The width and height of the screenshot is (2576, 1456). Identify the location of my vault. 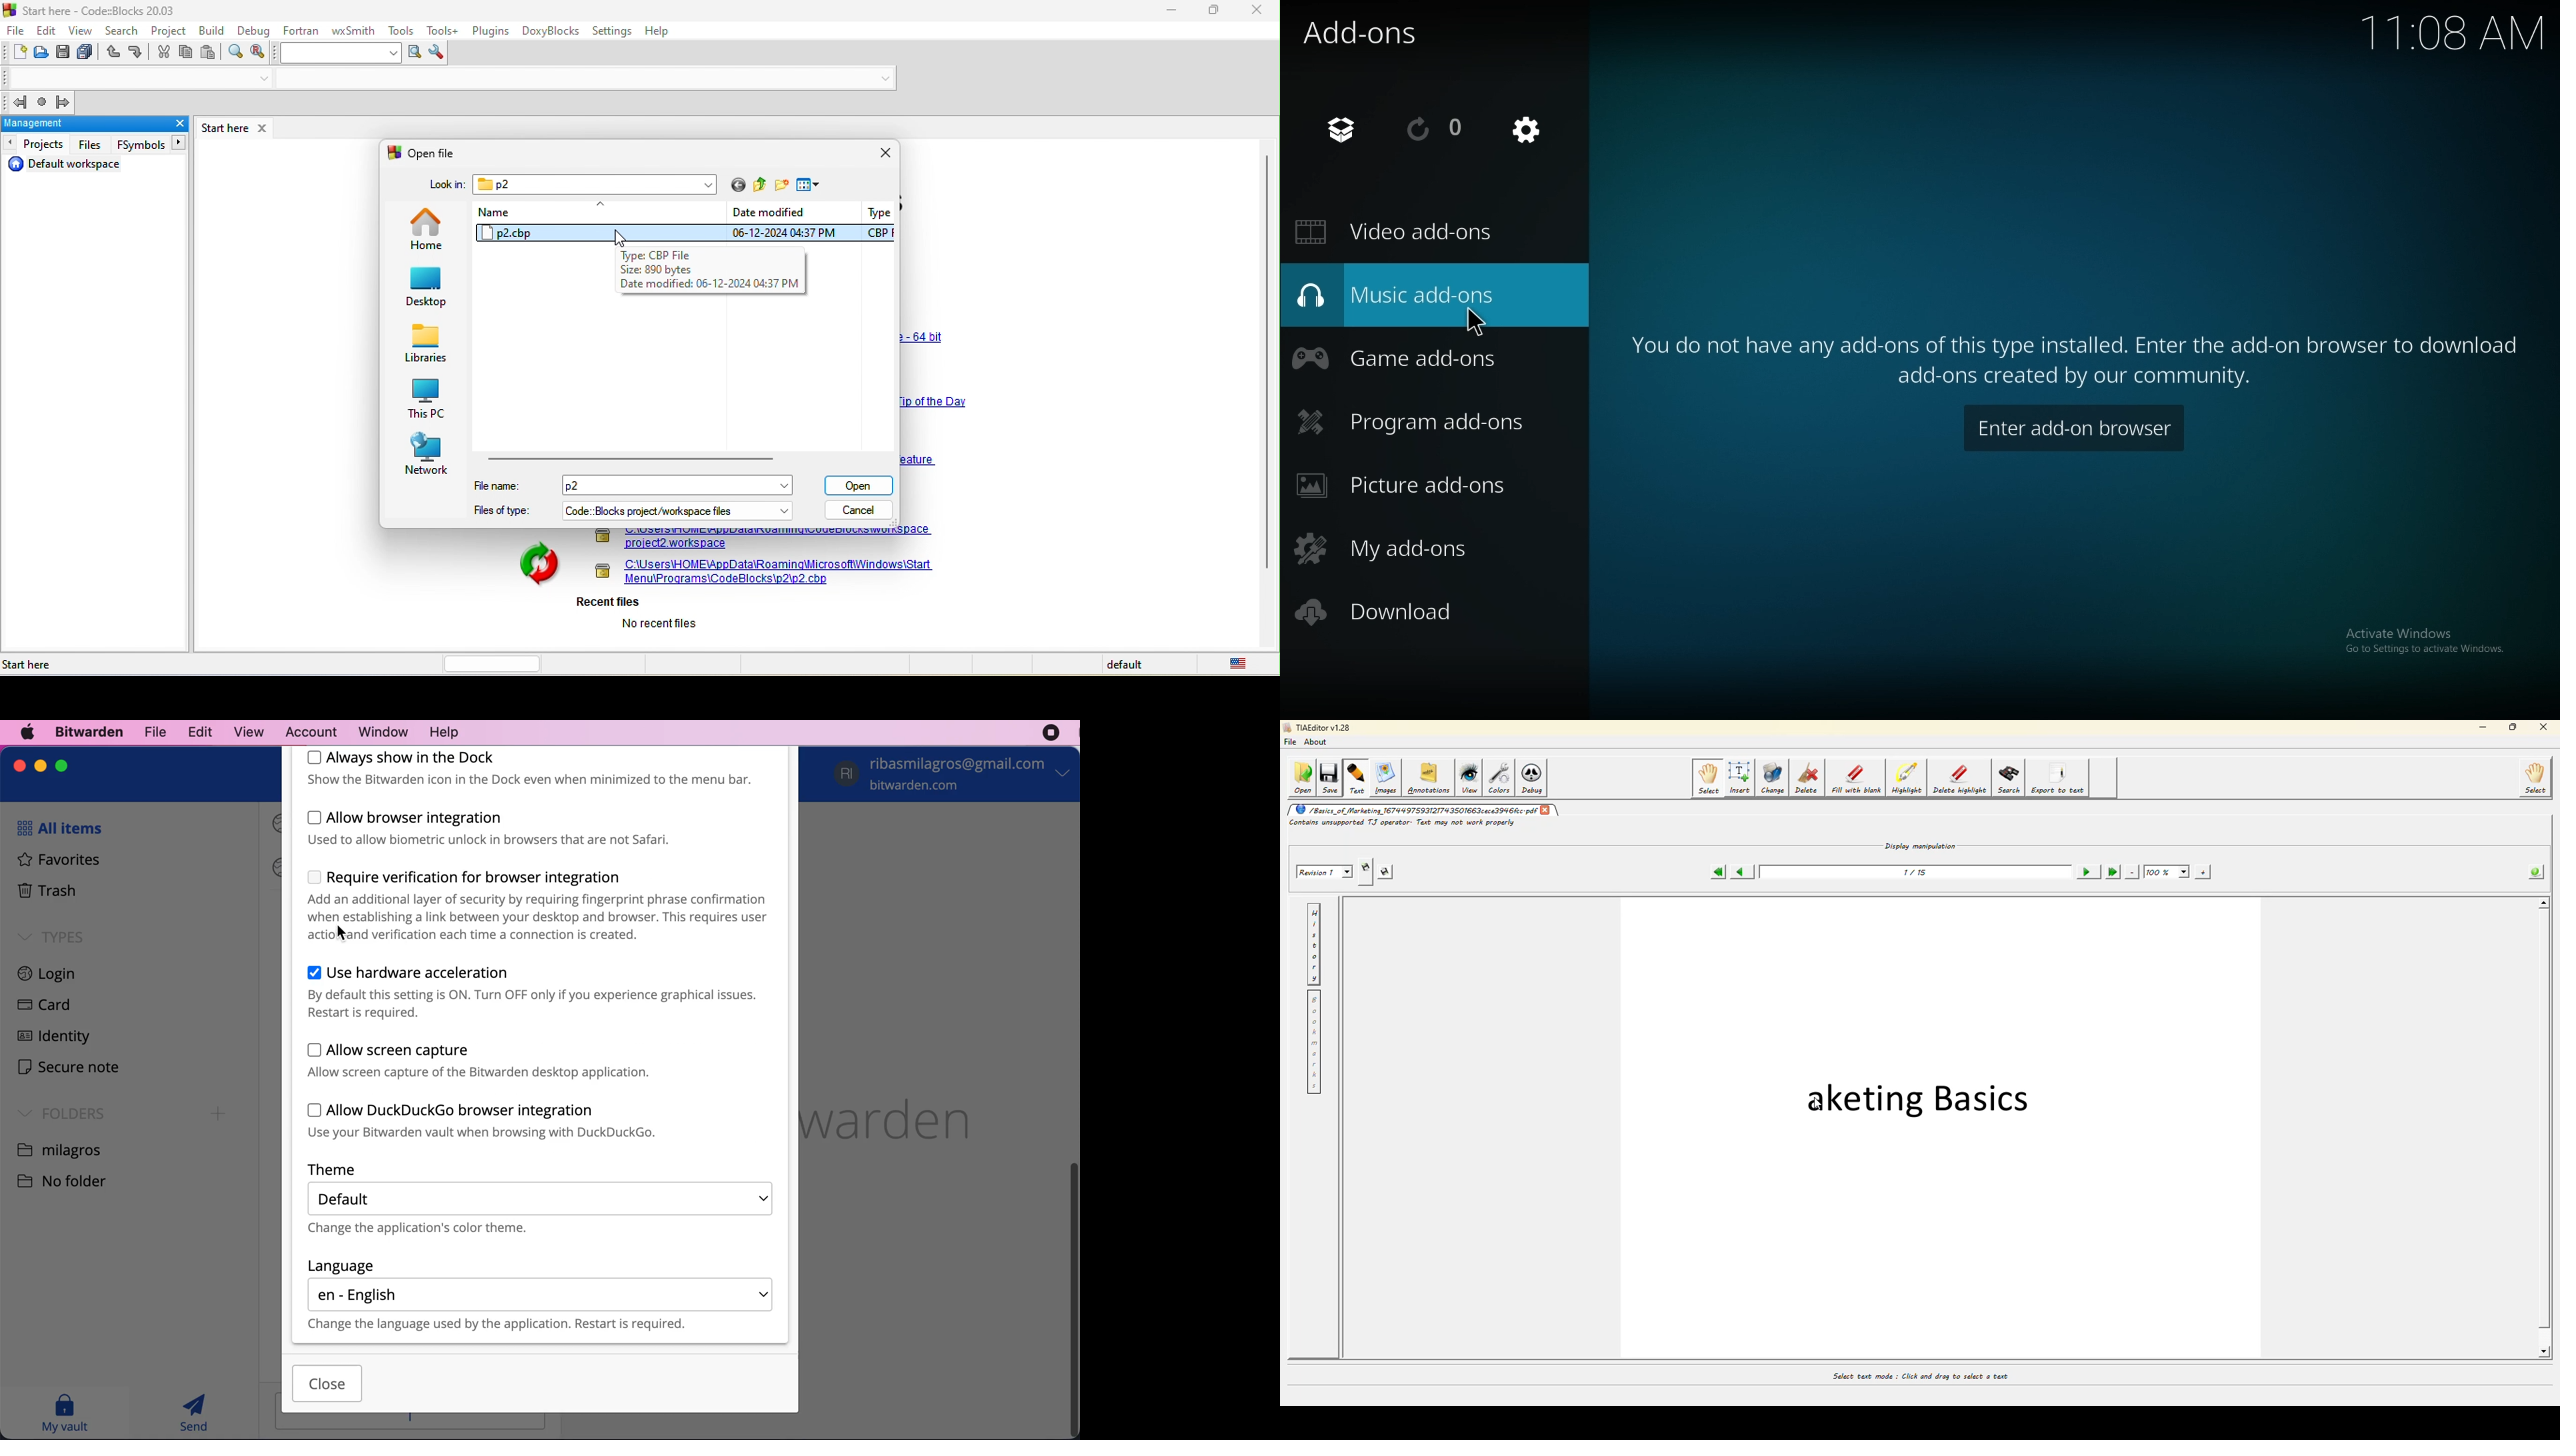
(64, 1413).